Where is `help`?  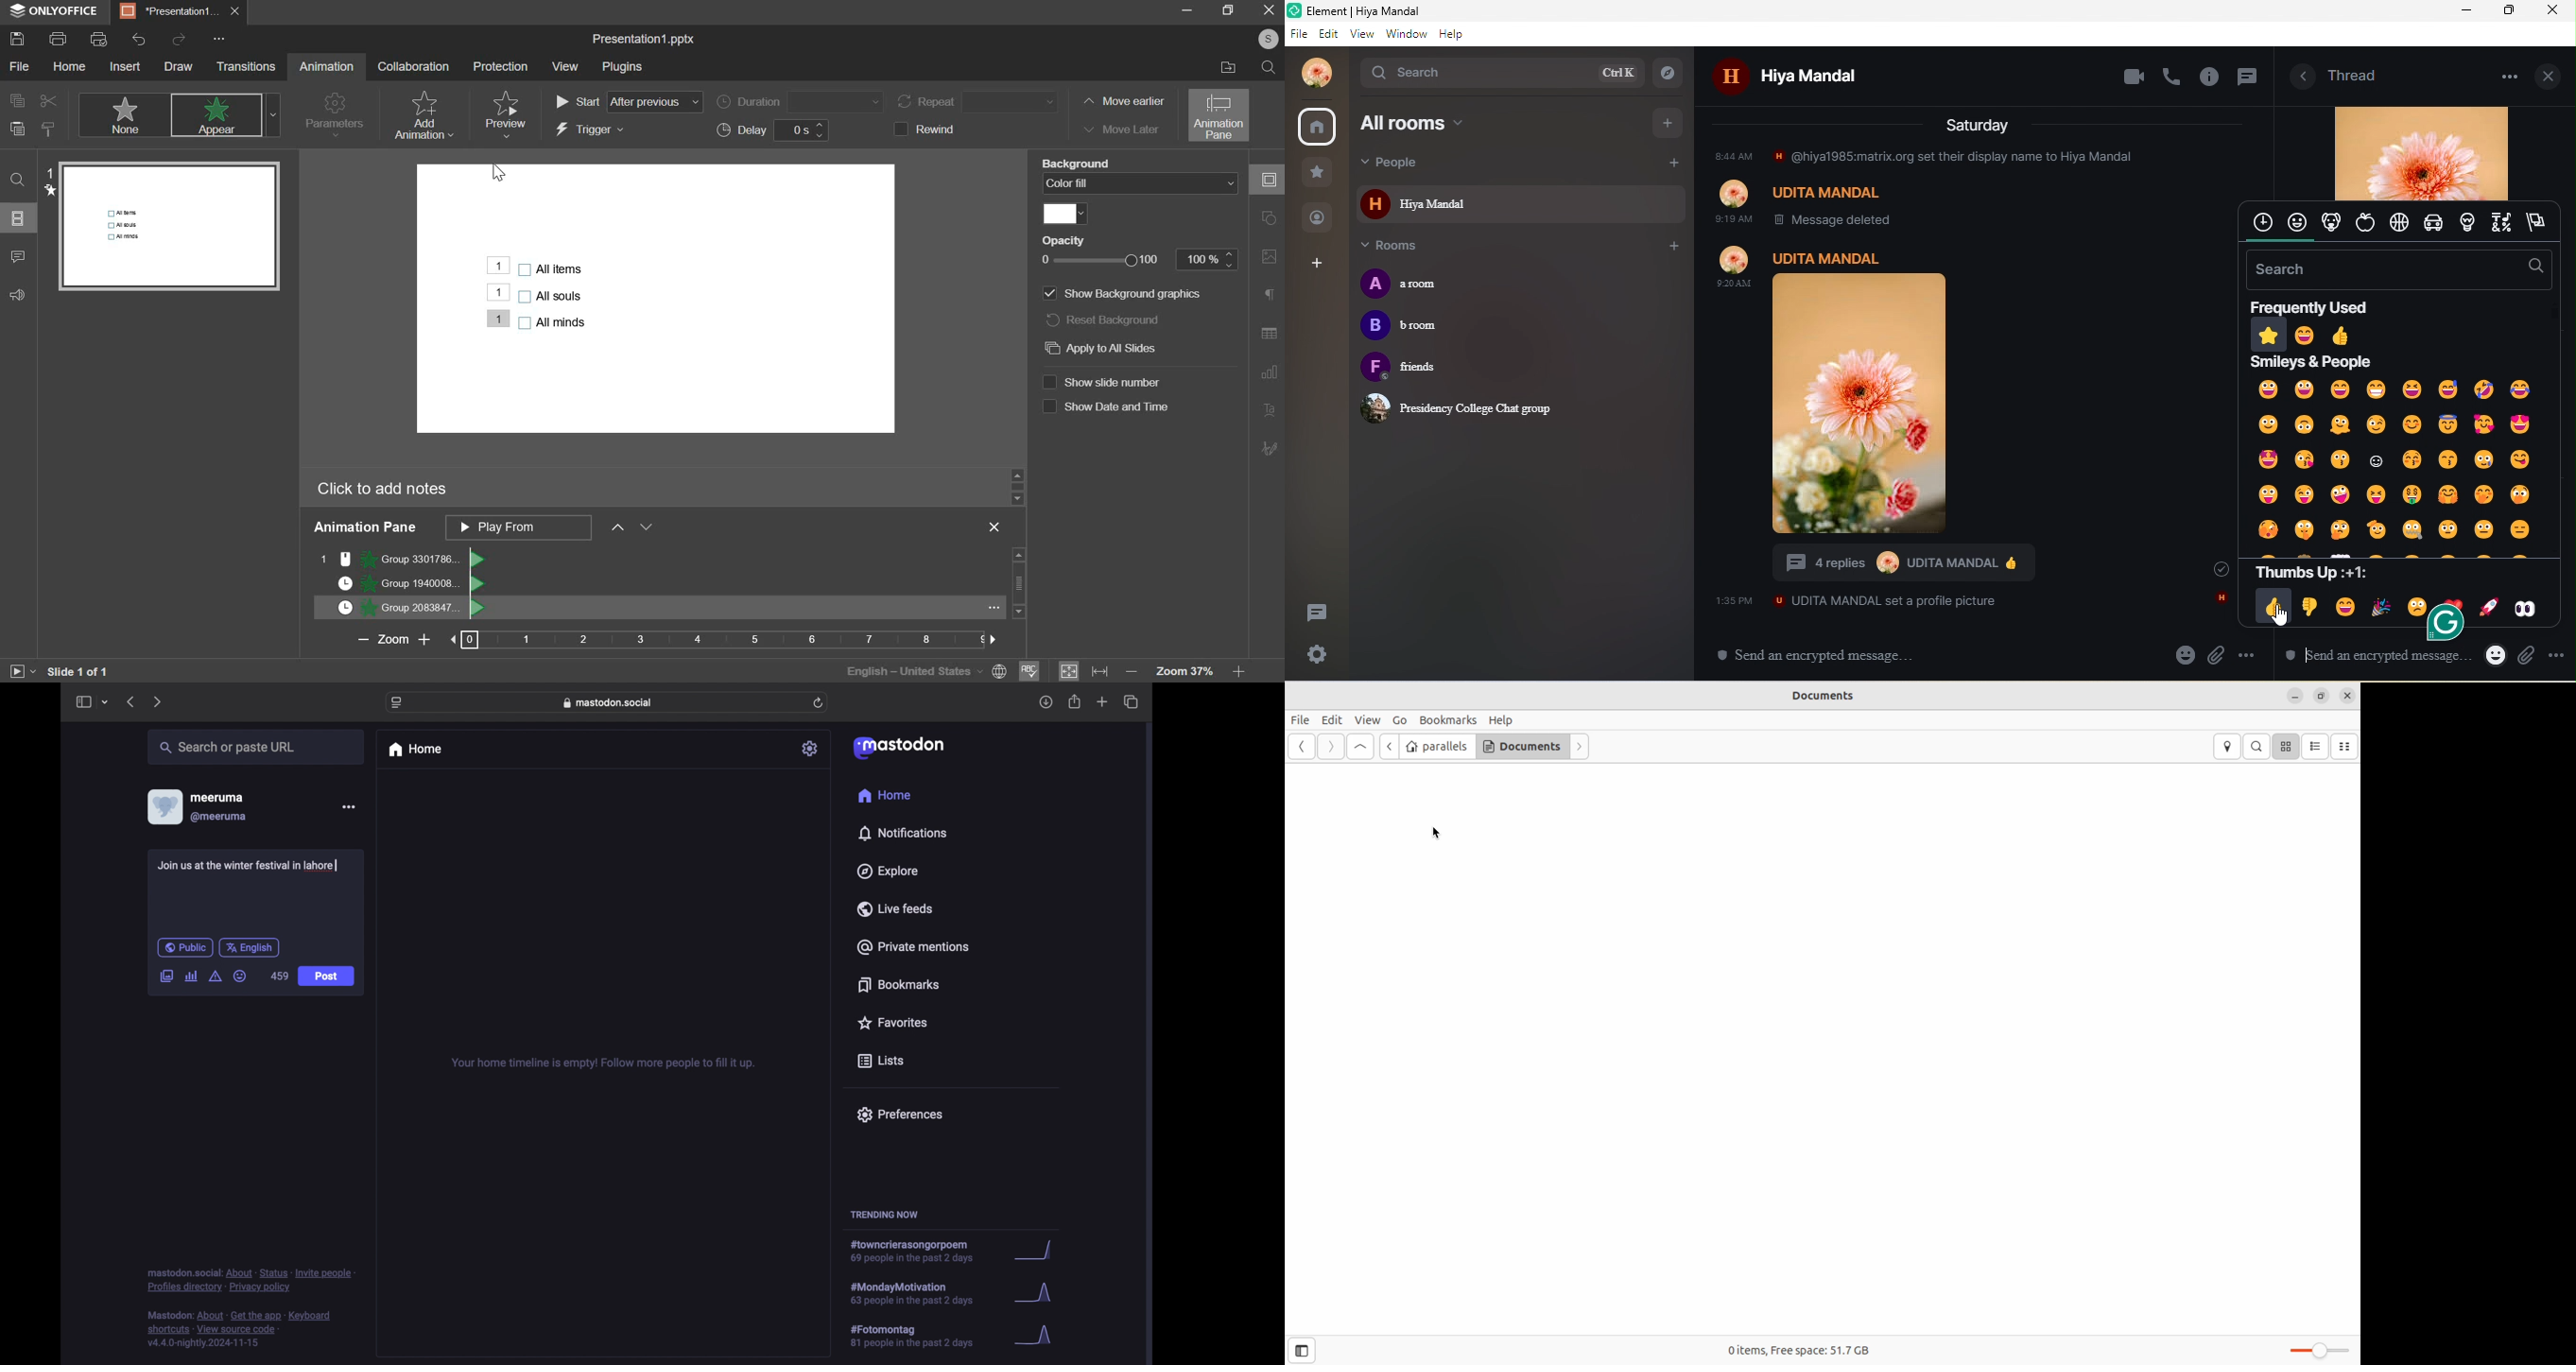 help is located at coordinates (1452, 34).